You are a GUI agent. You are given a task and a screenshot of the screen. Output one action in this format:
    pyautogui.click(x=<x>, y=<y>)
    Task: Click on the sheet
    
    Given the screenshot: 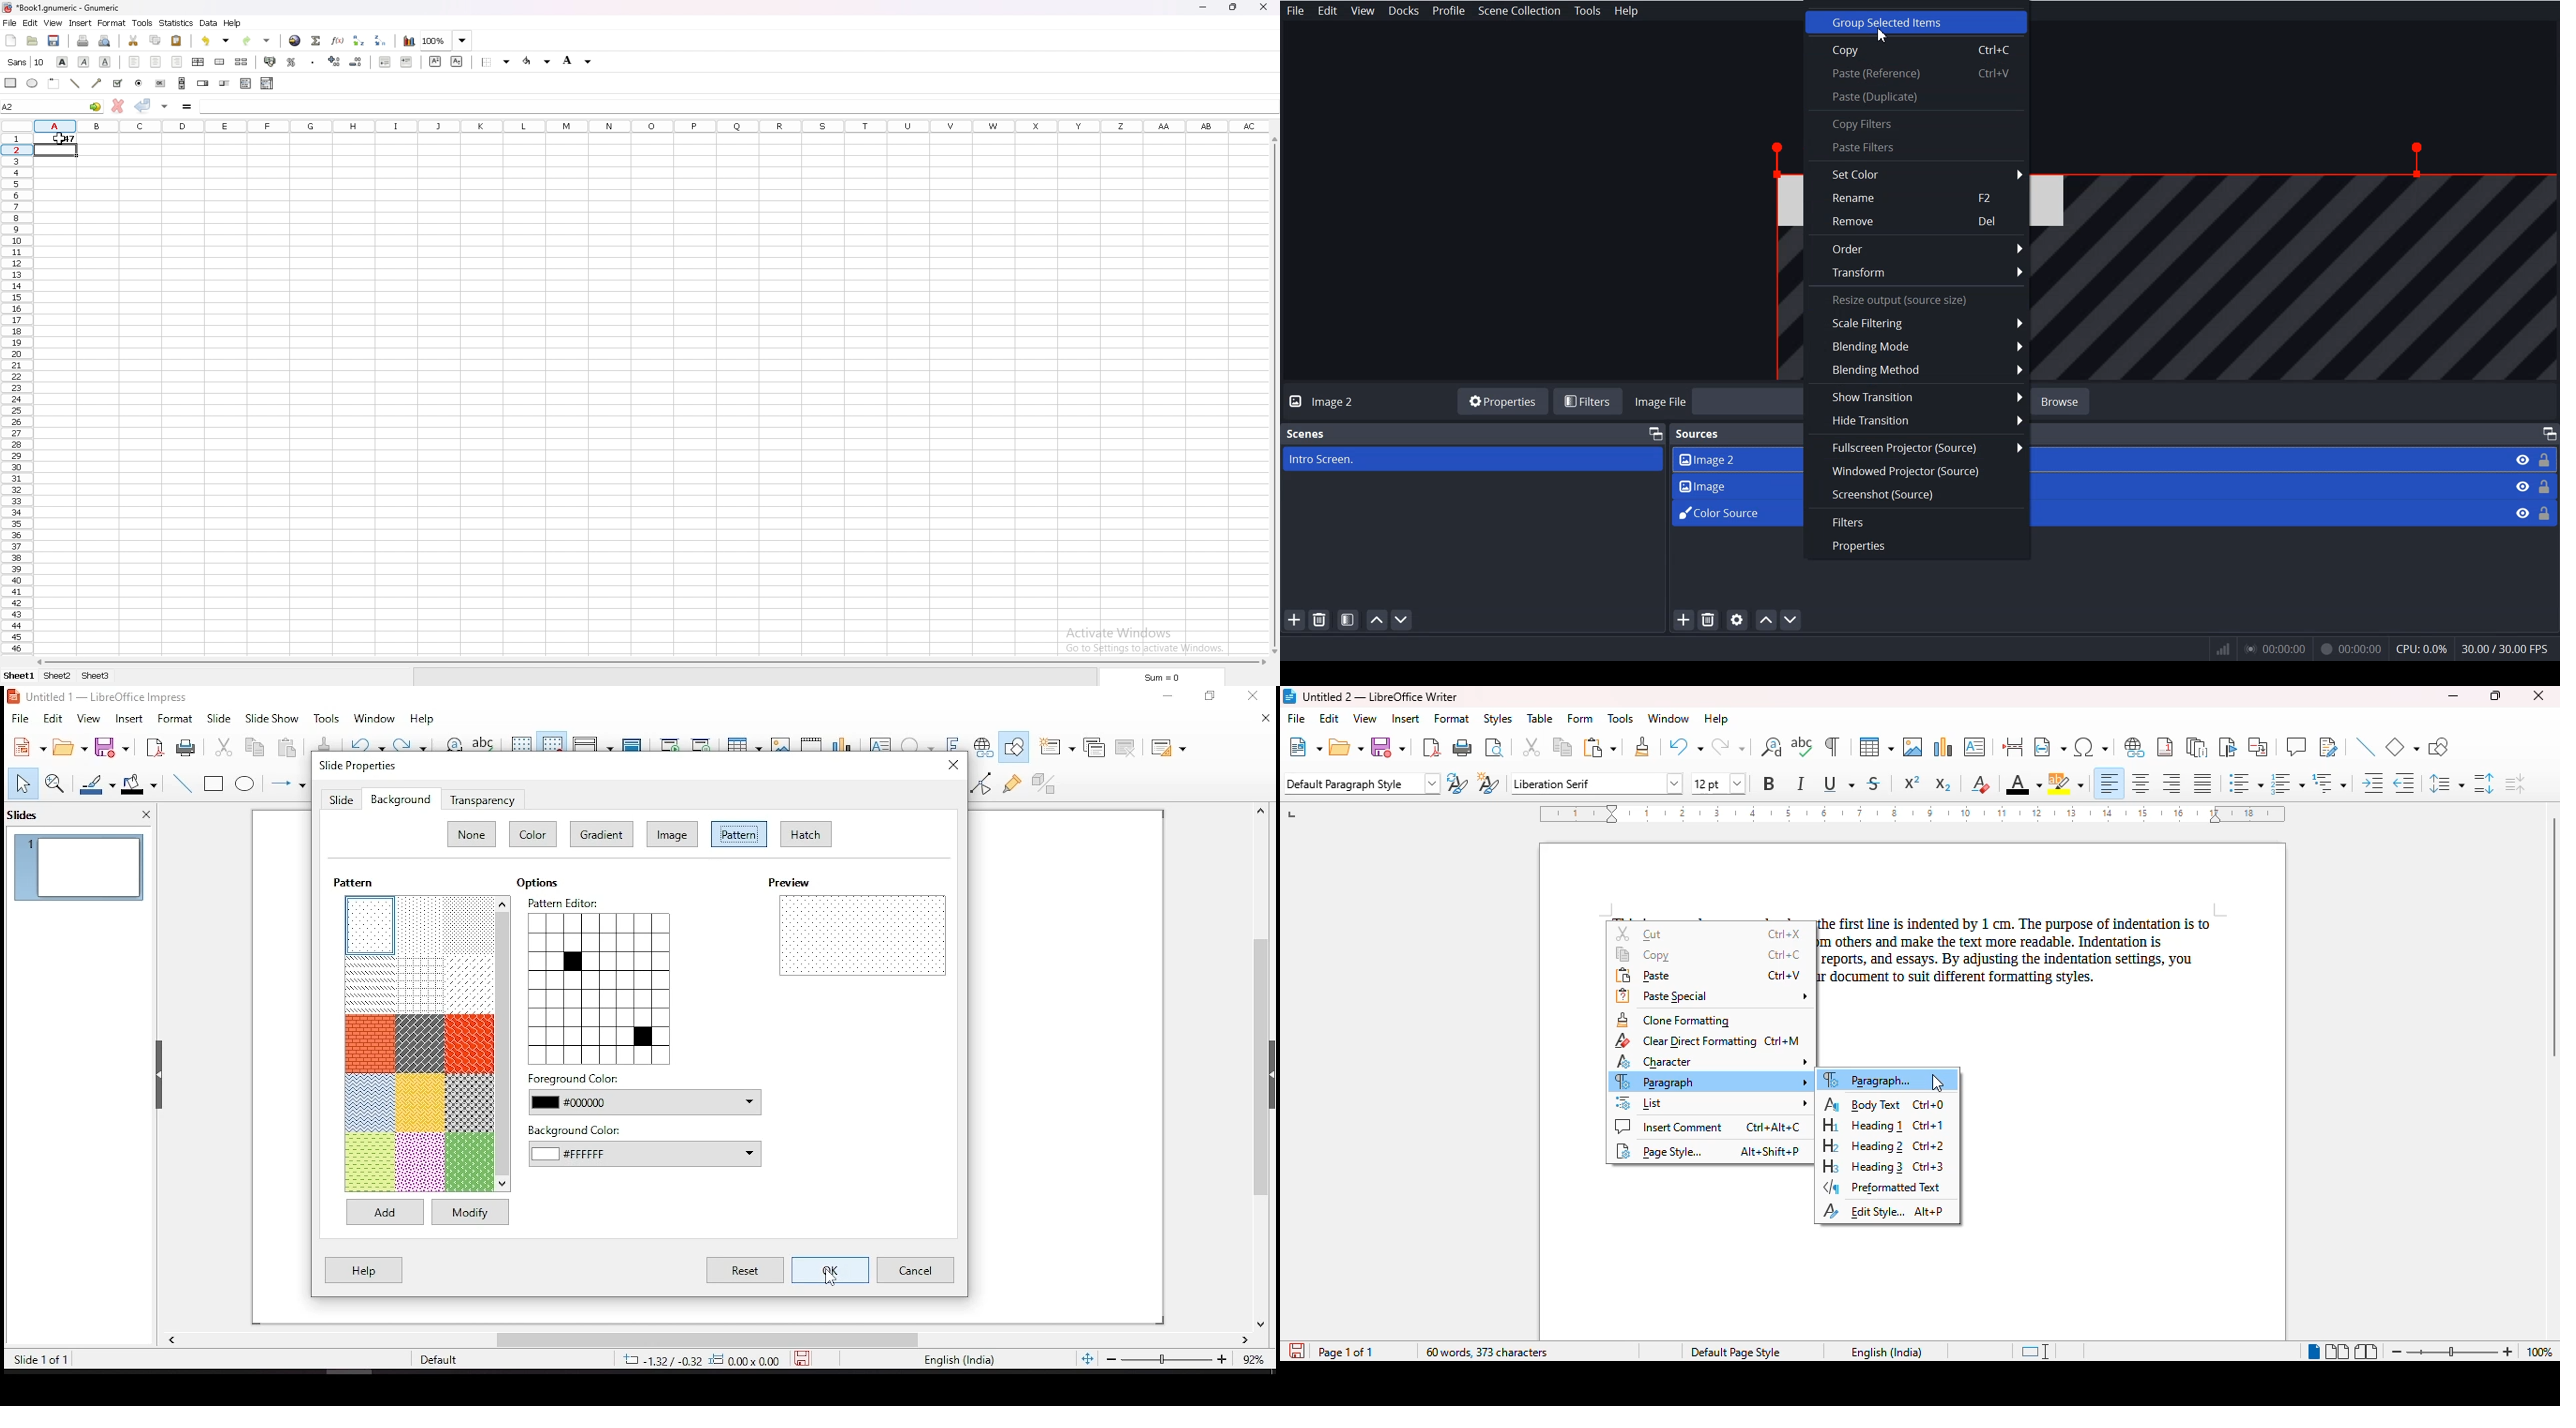 What is the action you would take?
    pyautogui.click(x=60, y=677)
    